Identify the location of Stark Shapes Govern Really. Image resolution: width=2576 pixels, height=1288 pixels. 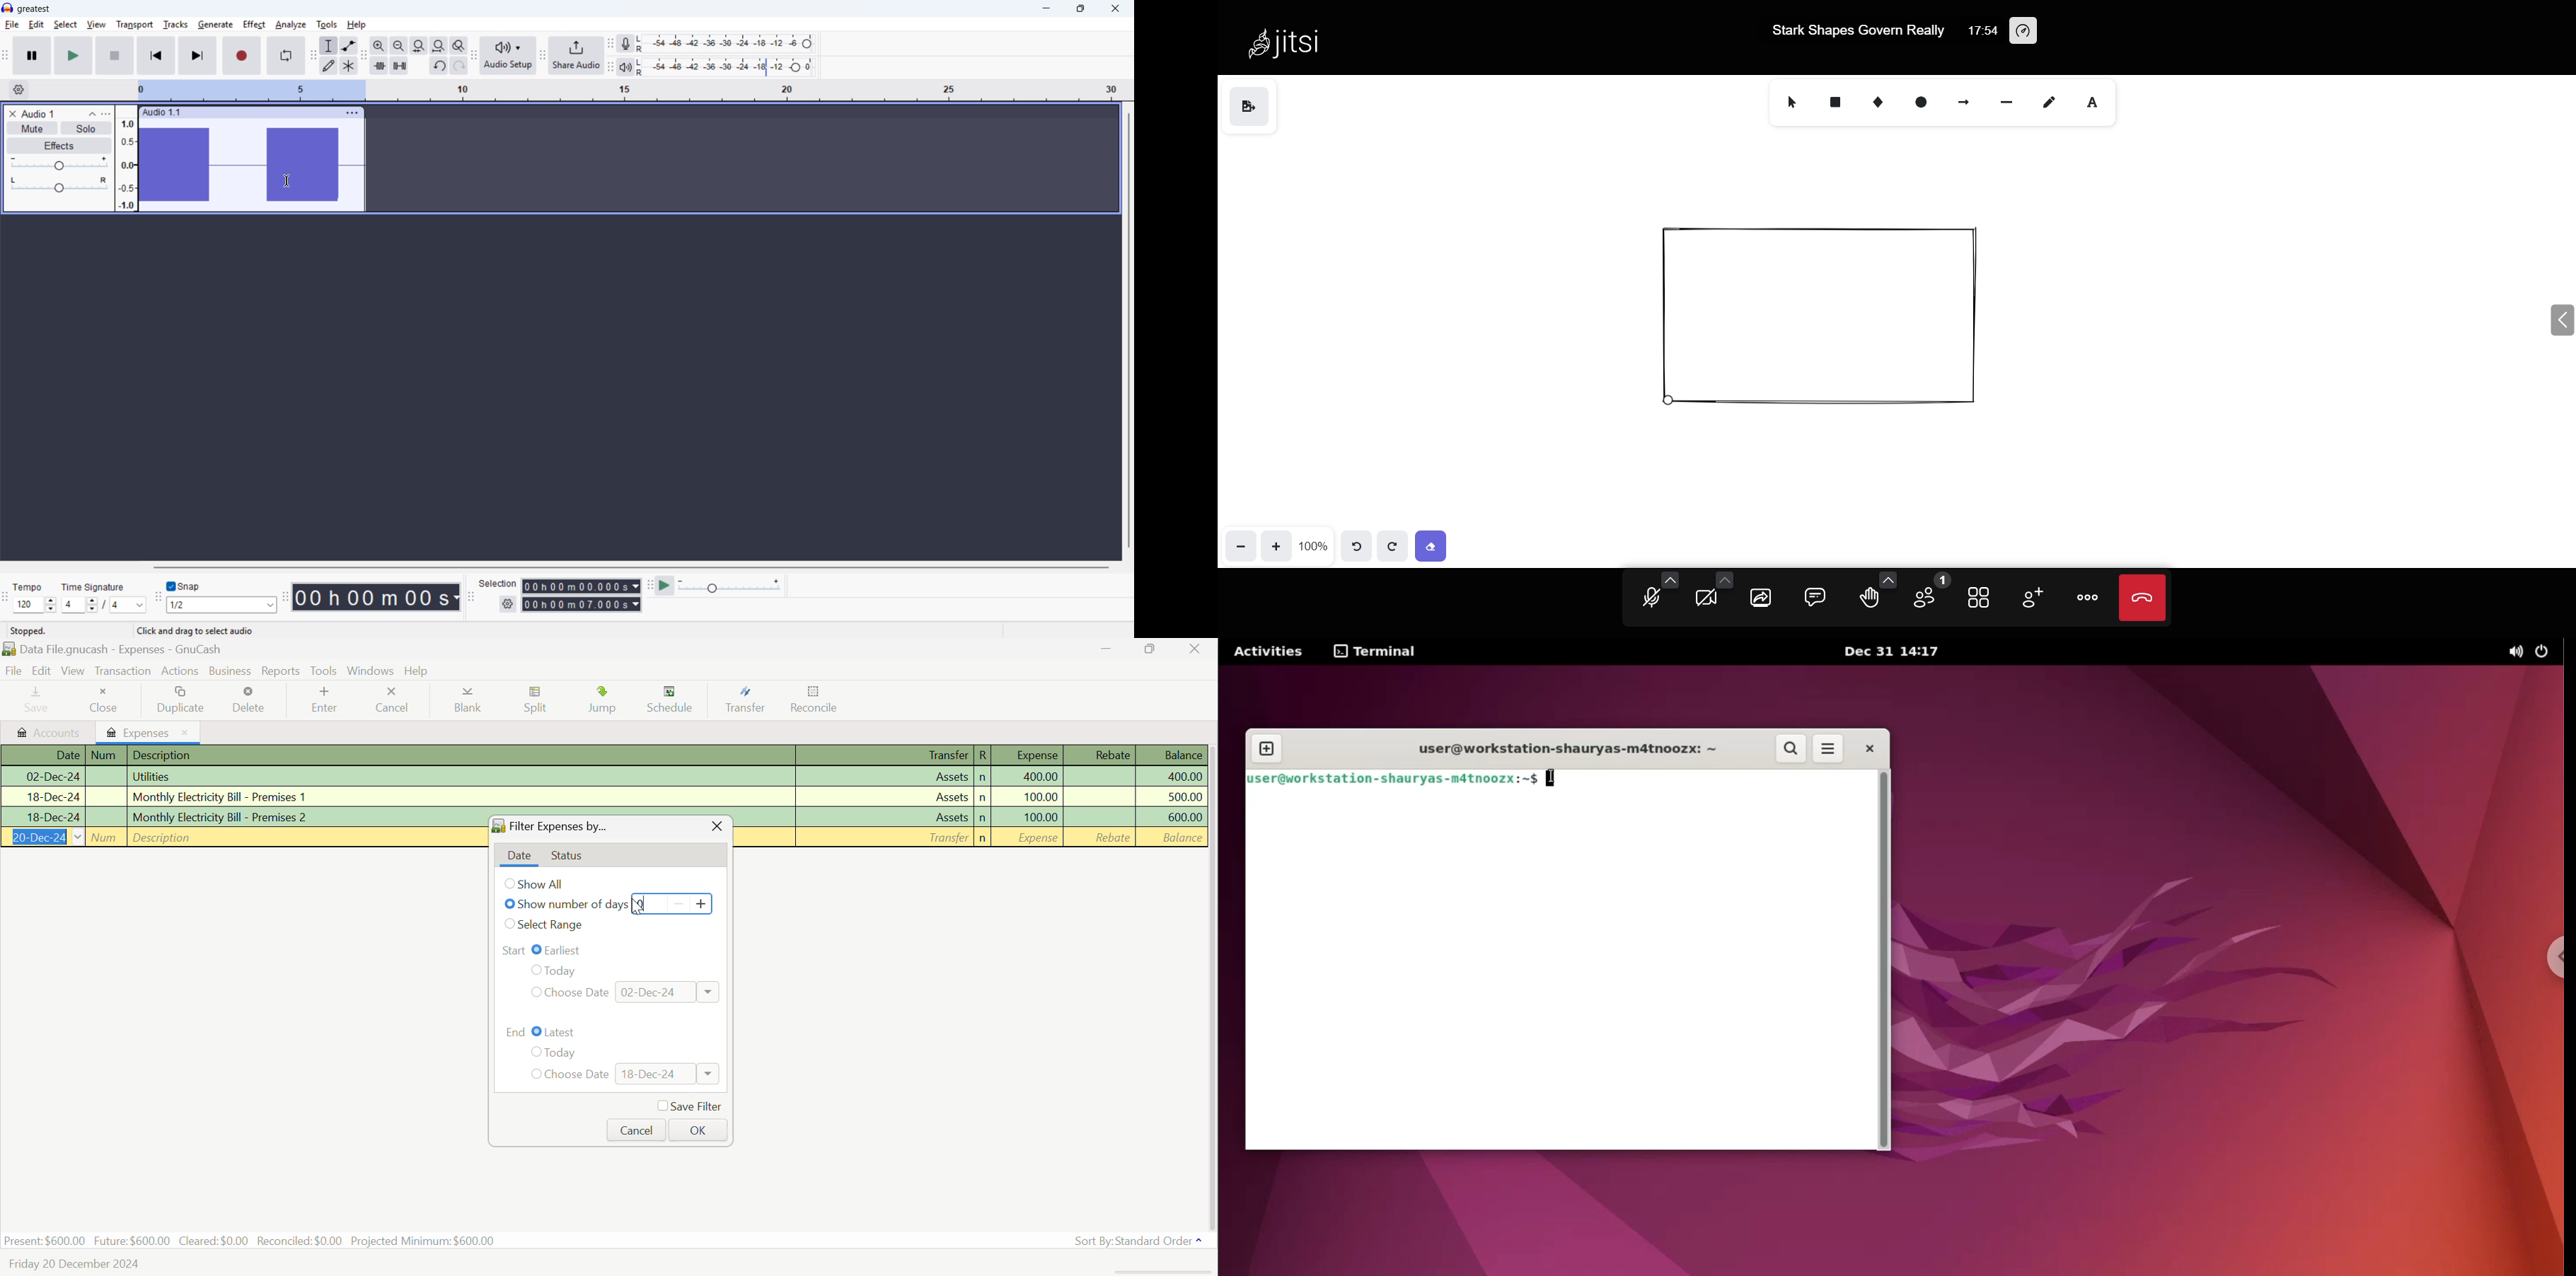
(1854, 30).